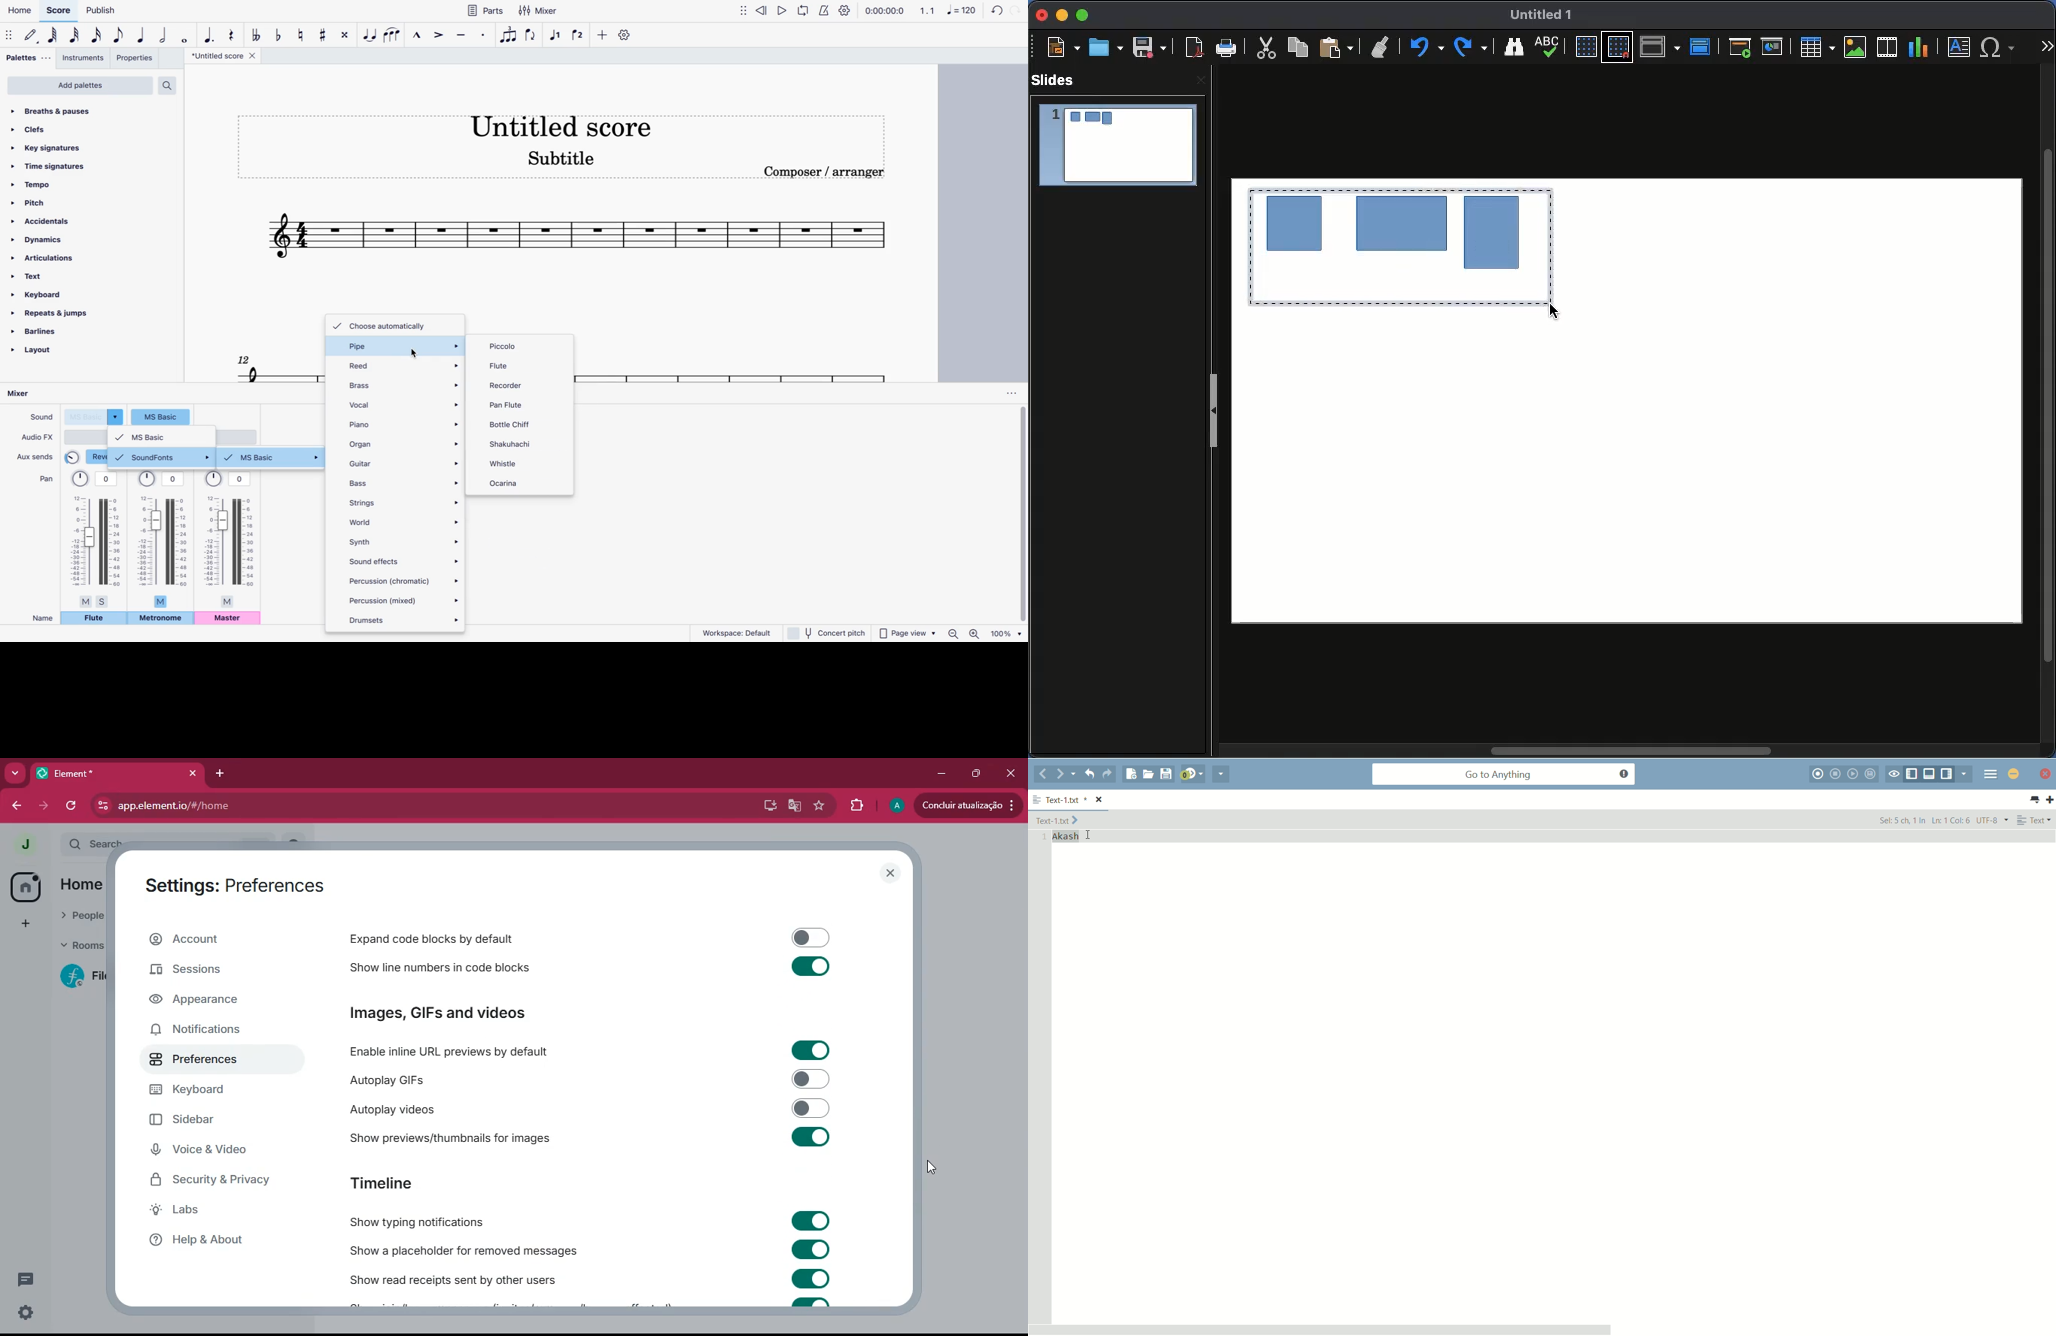 This screenshot has width=2072, height=1344. What do you see at coordinates (43, 240) in the screenshot?
I see `dynamics` at bounding box center [43, 240].